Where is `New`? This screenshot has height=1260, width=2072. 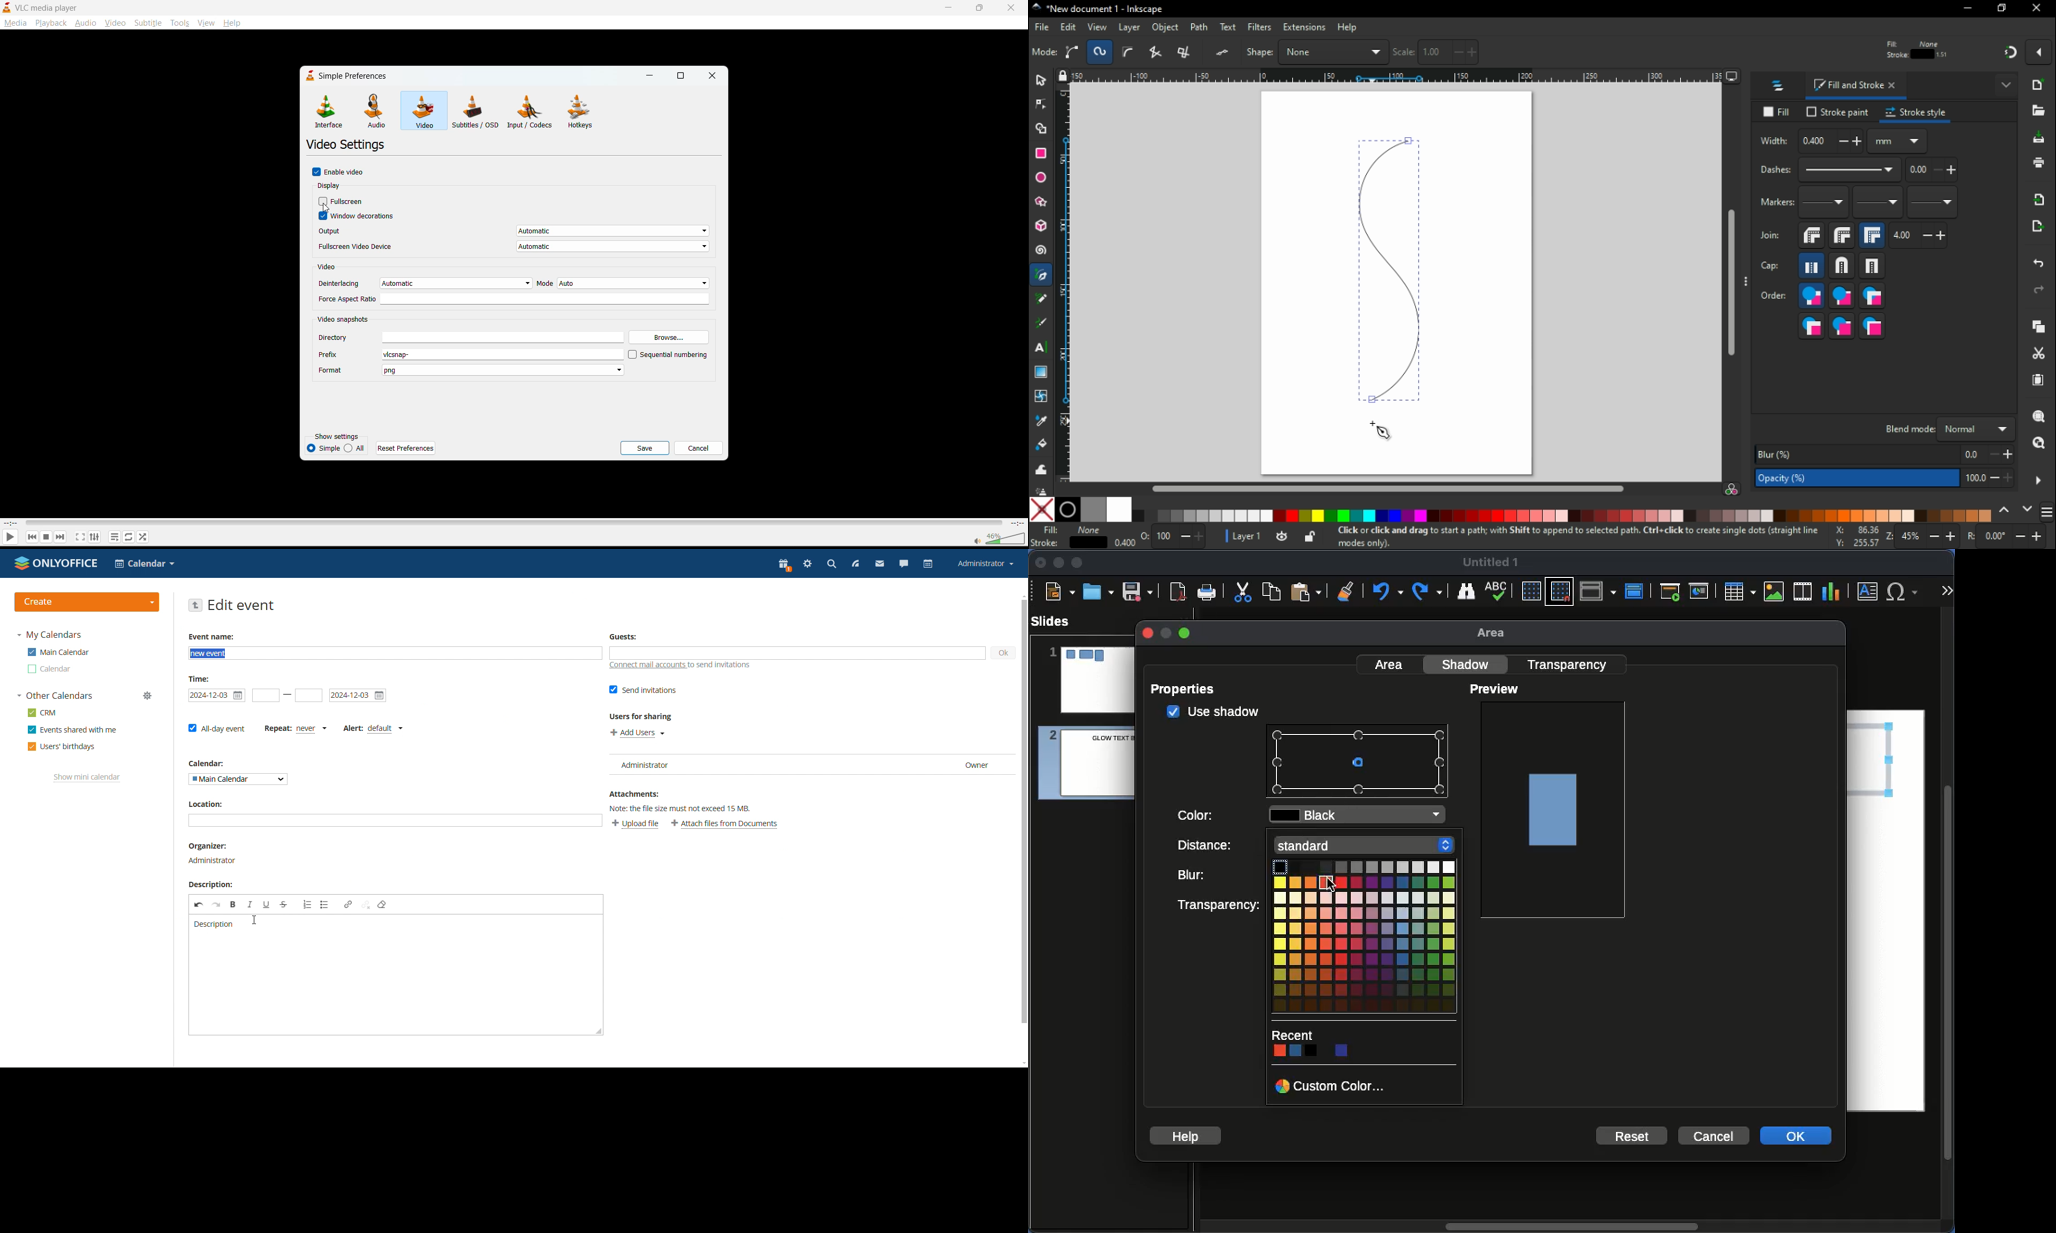 New is located at coordinates (1060, 591).